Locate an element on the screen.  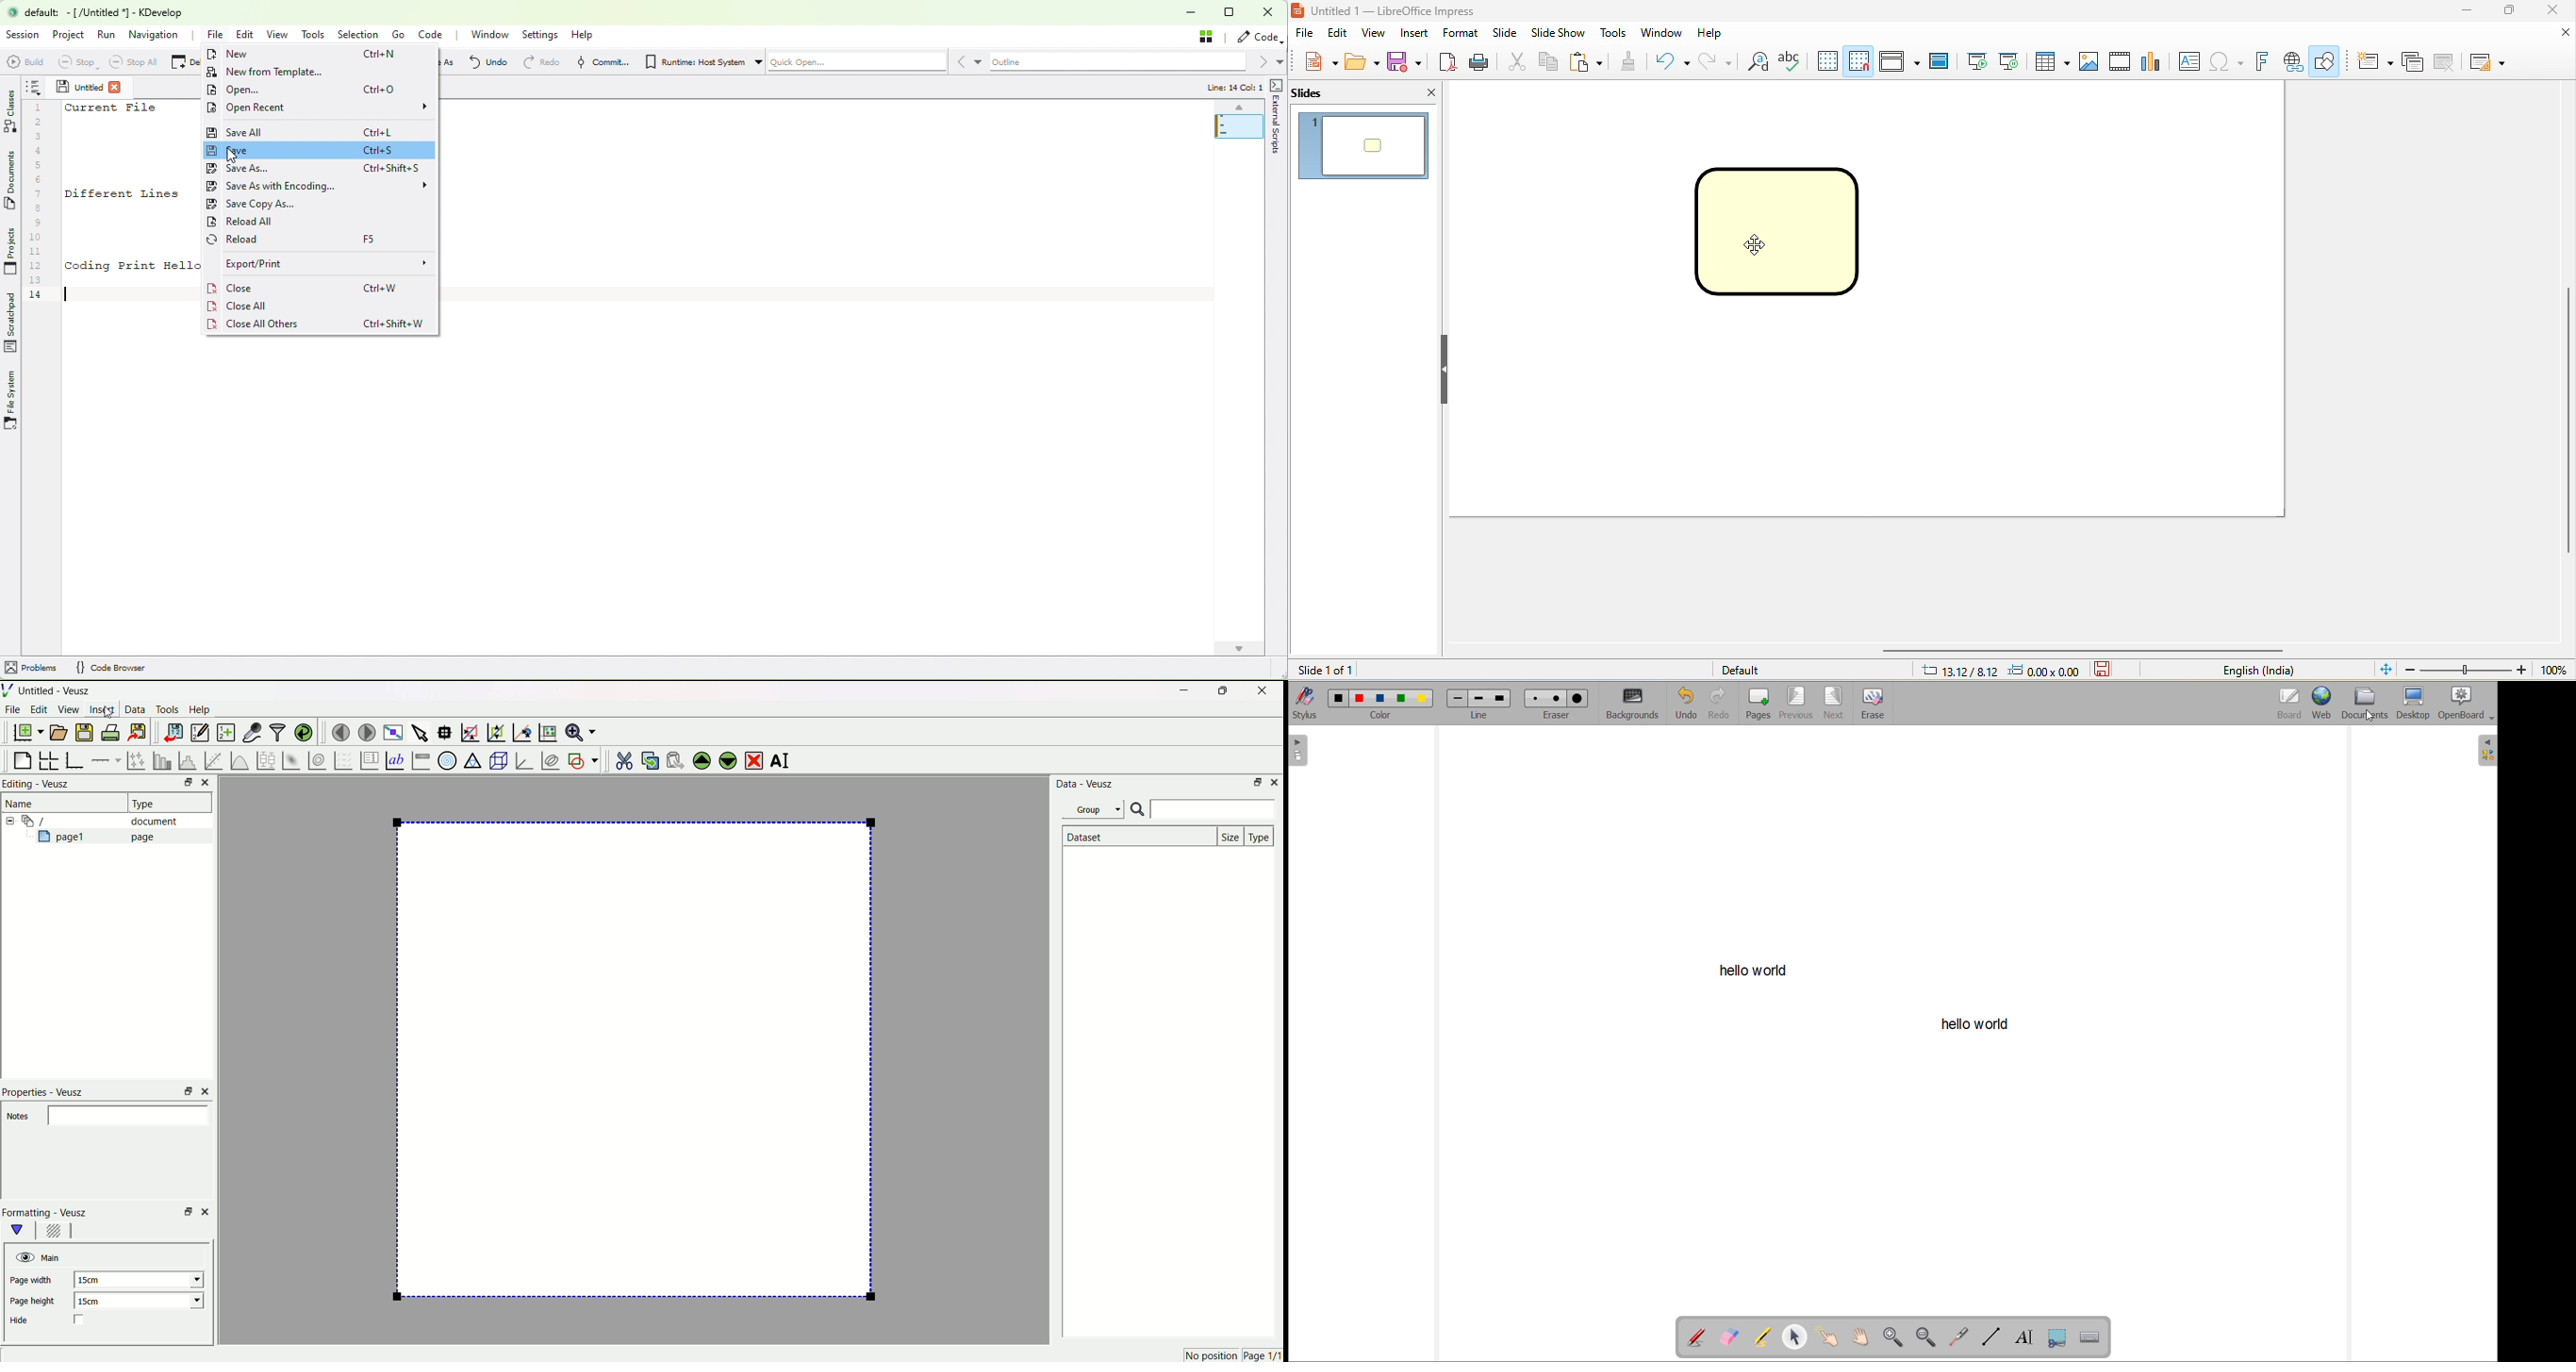
slides is located at coordinates (1328, 94).